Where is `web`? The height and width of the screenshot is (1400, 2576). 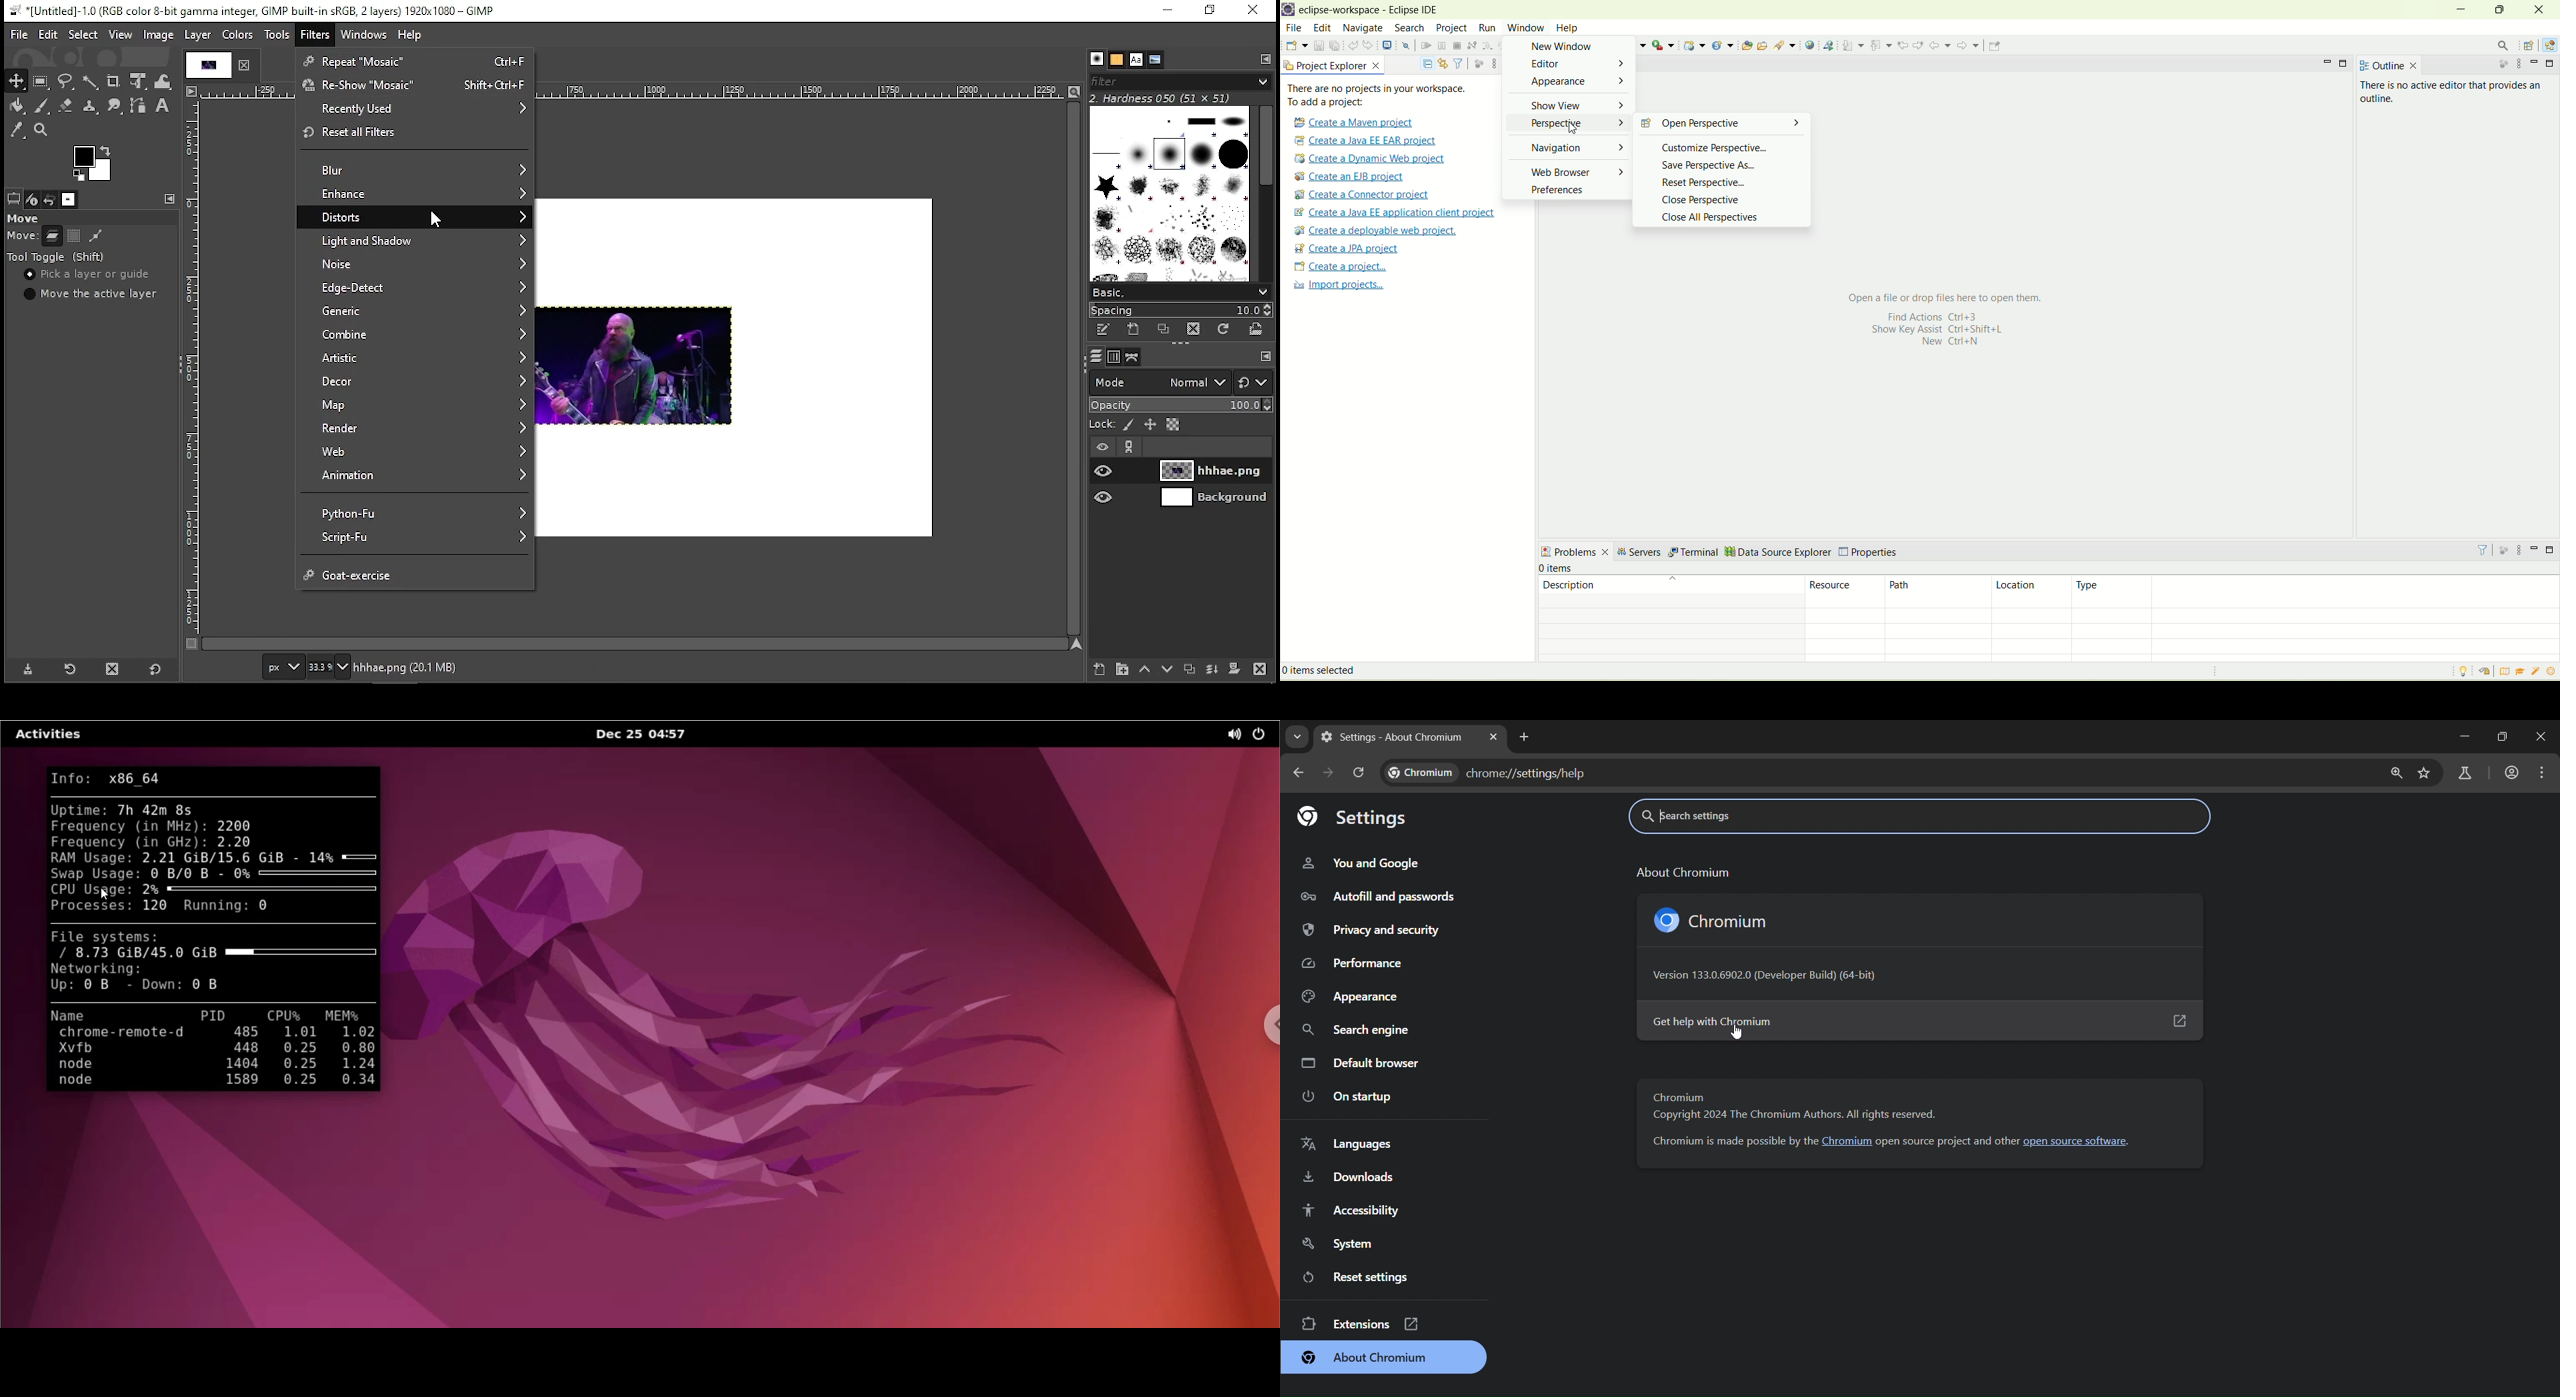 web is located at coordinates (417, 451).